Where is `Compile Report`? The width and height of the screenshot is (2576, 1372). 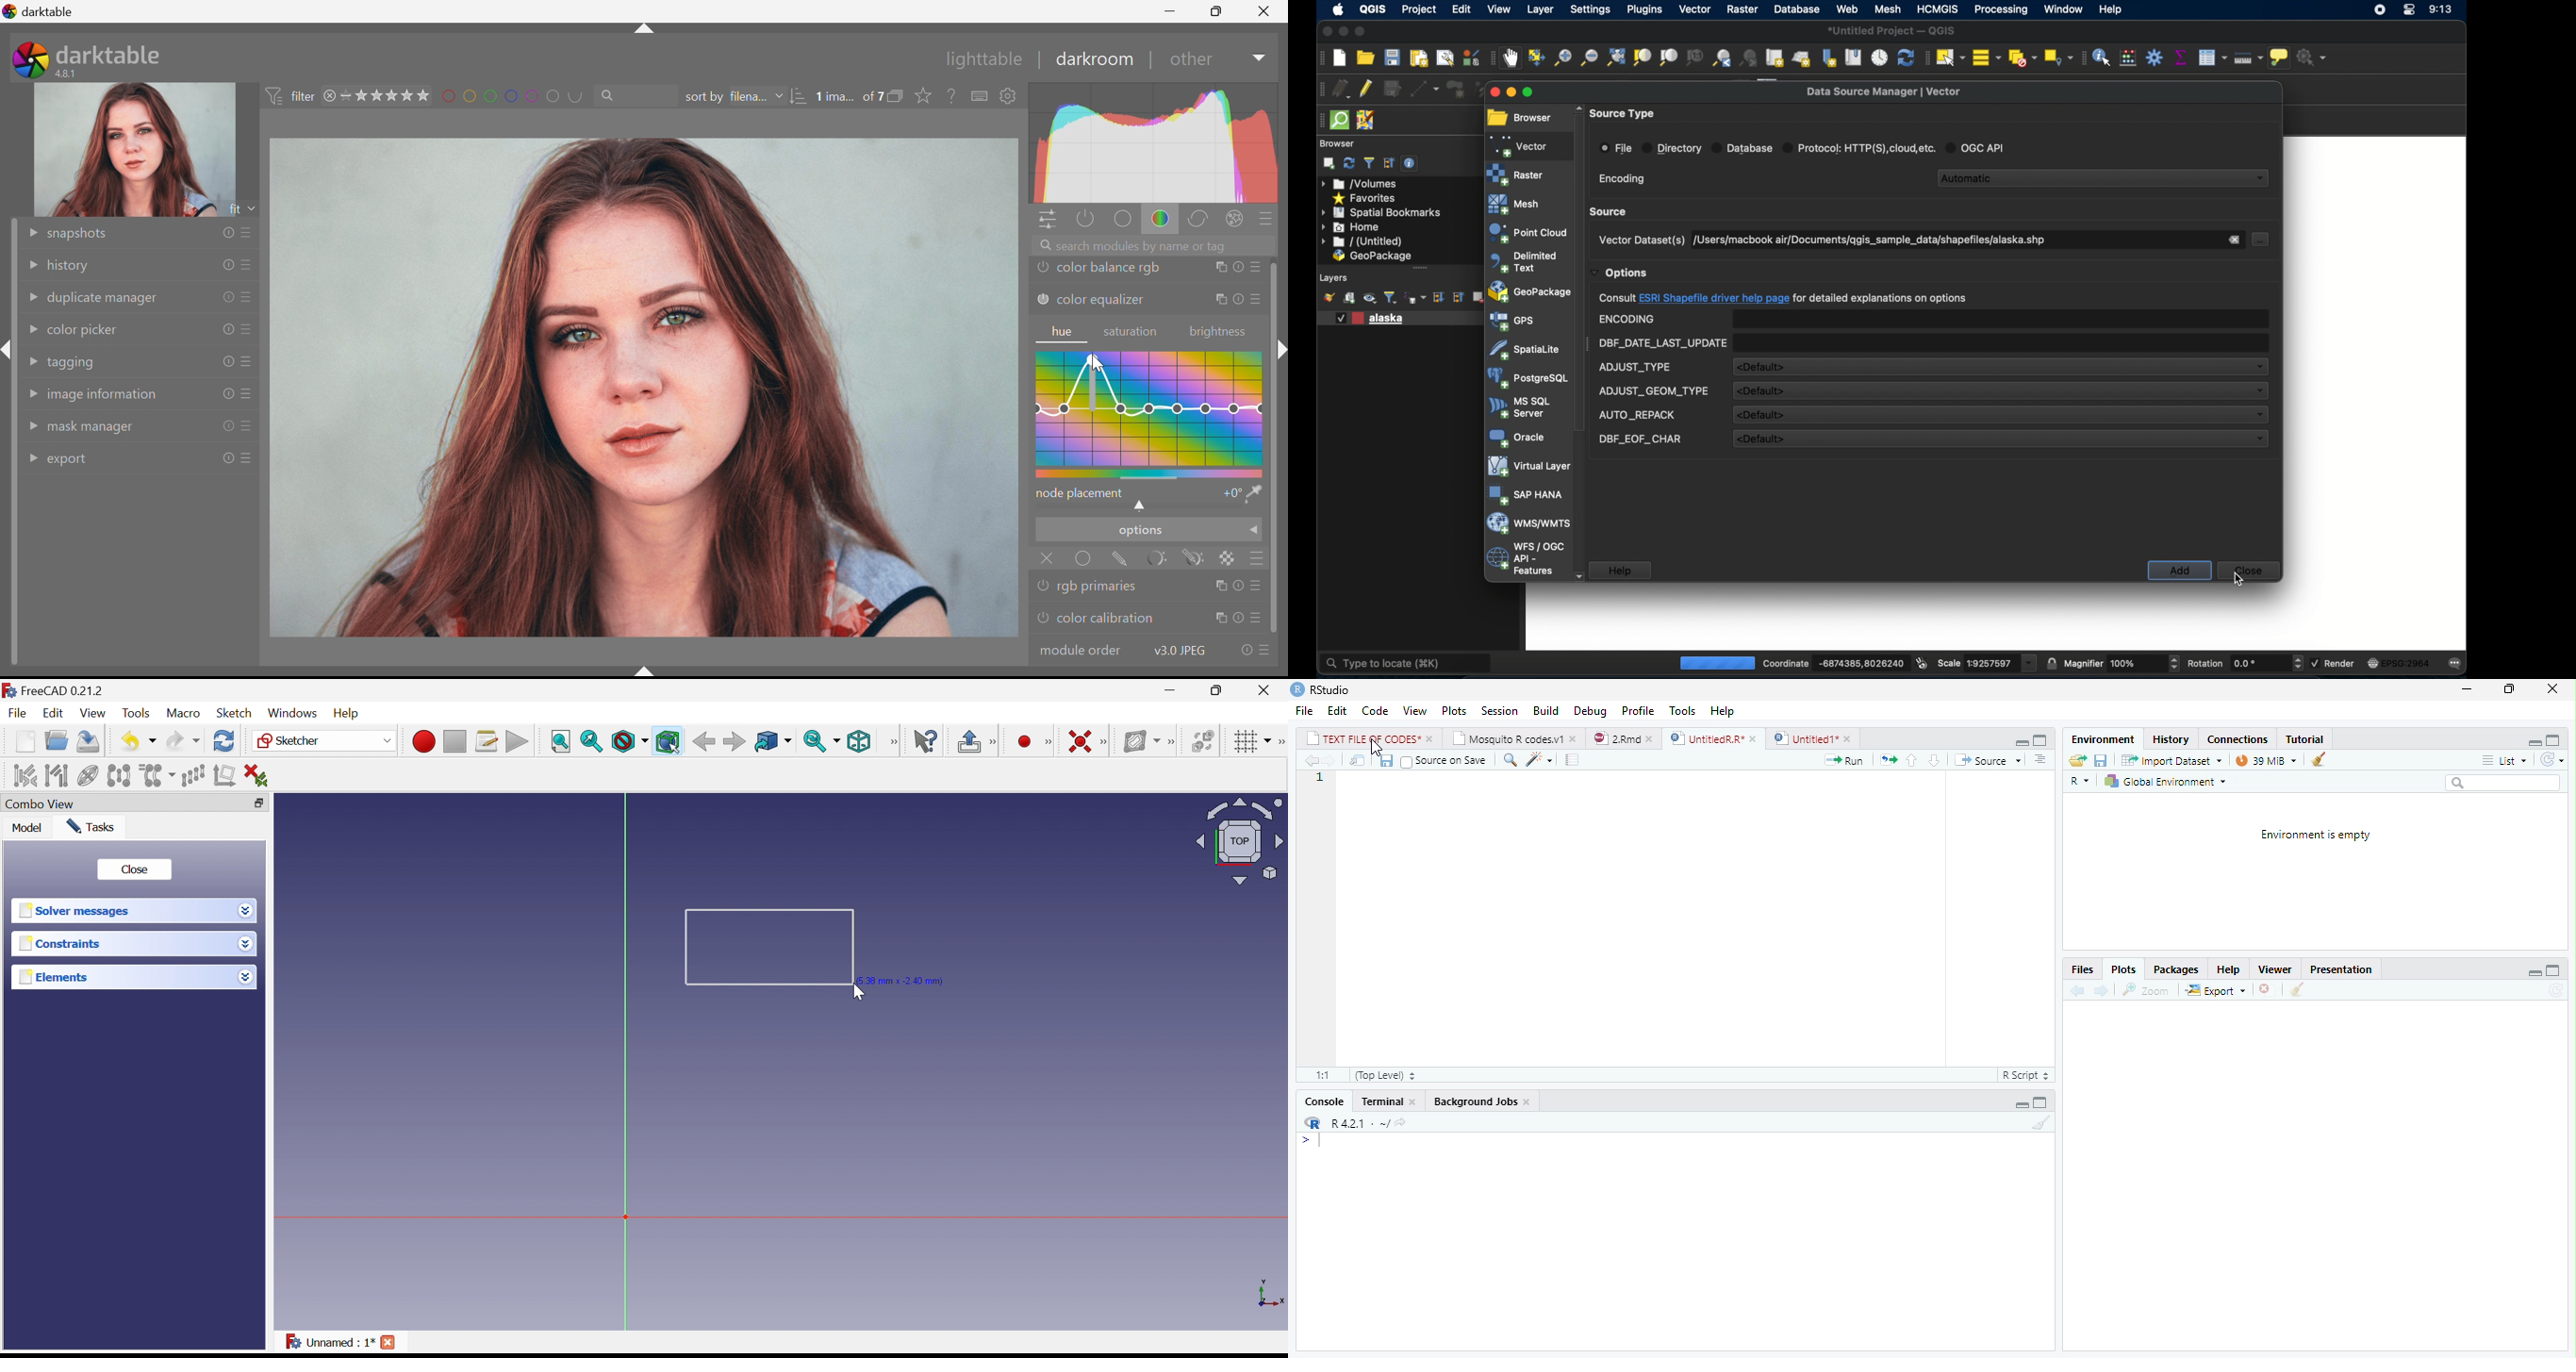 Compile Report is located at coordinates (1572, 759).